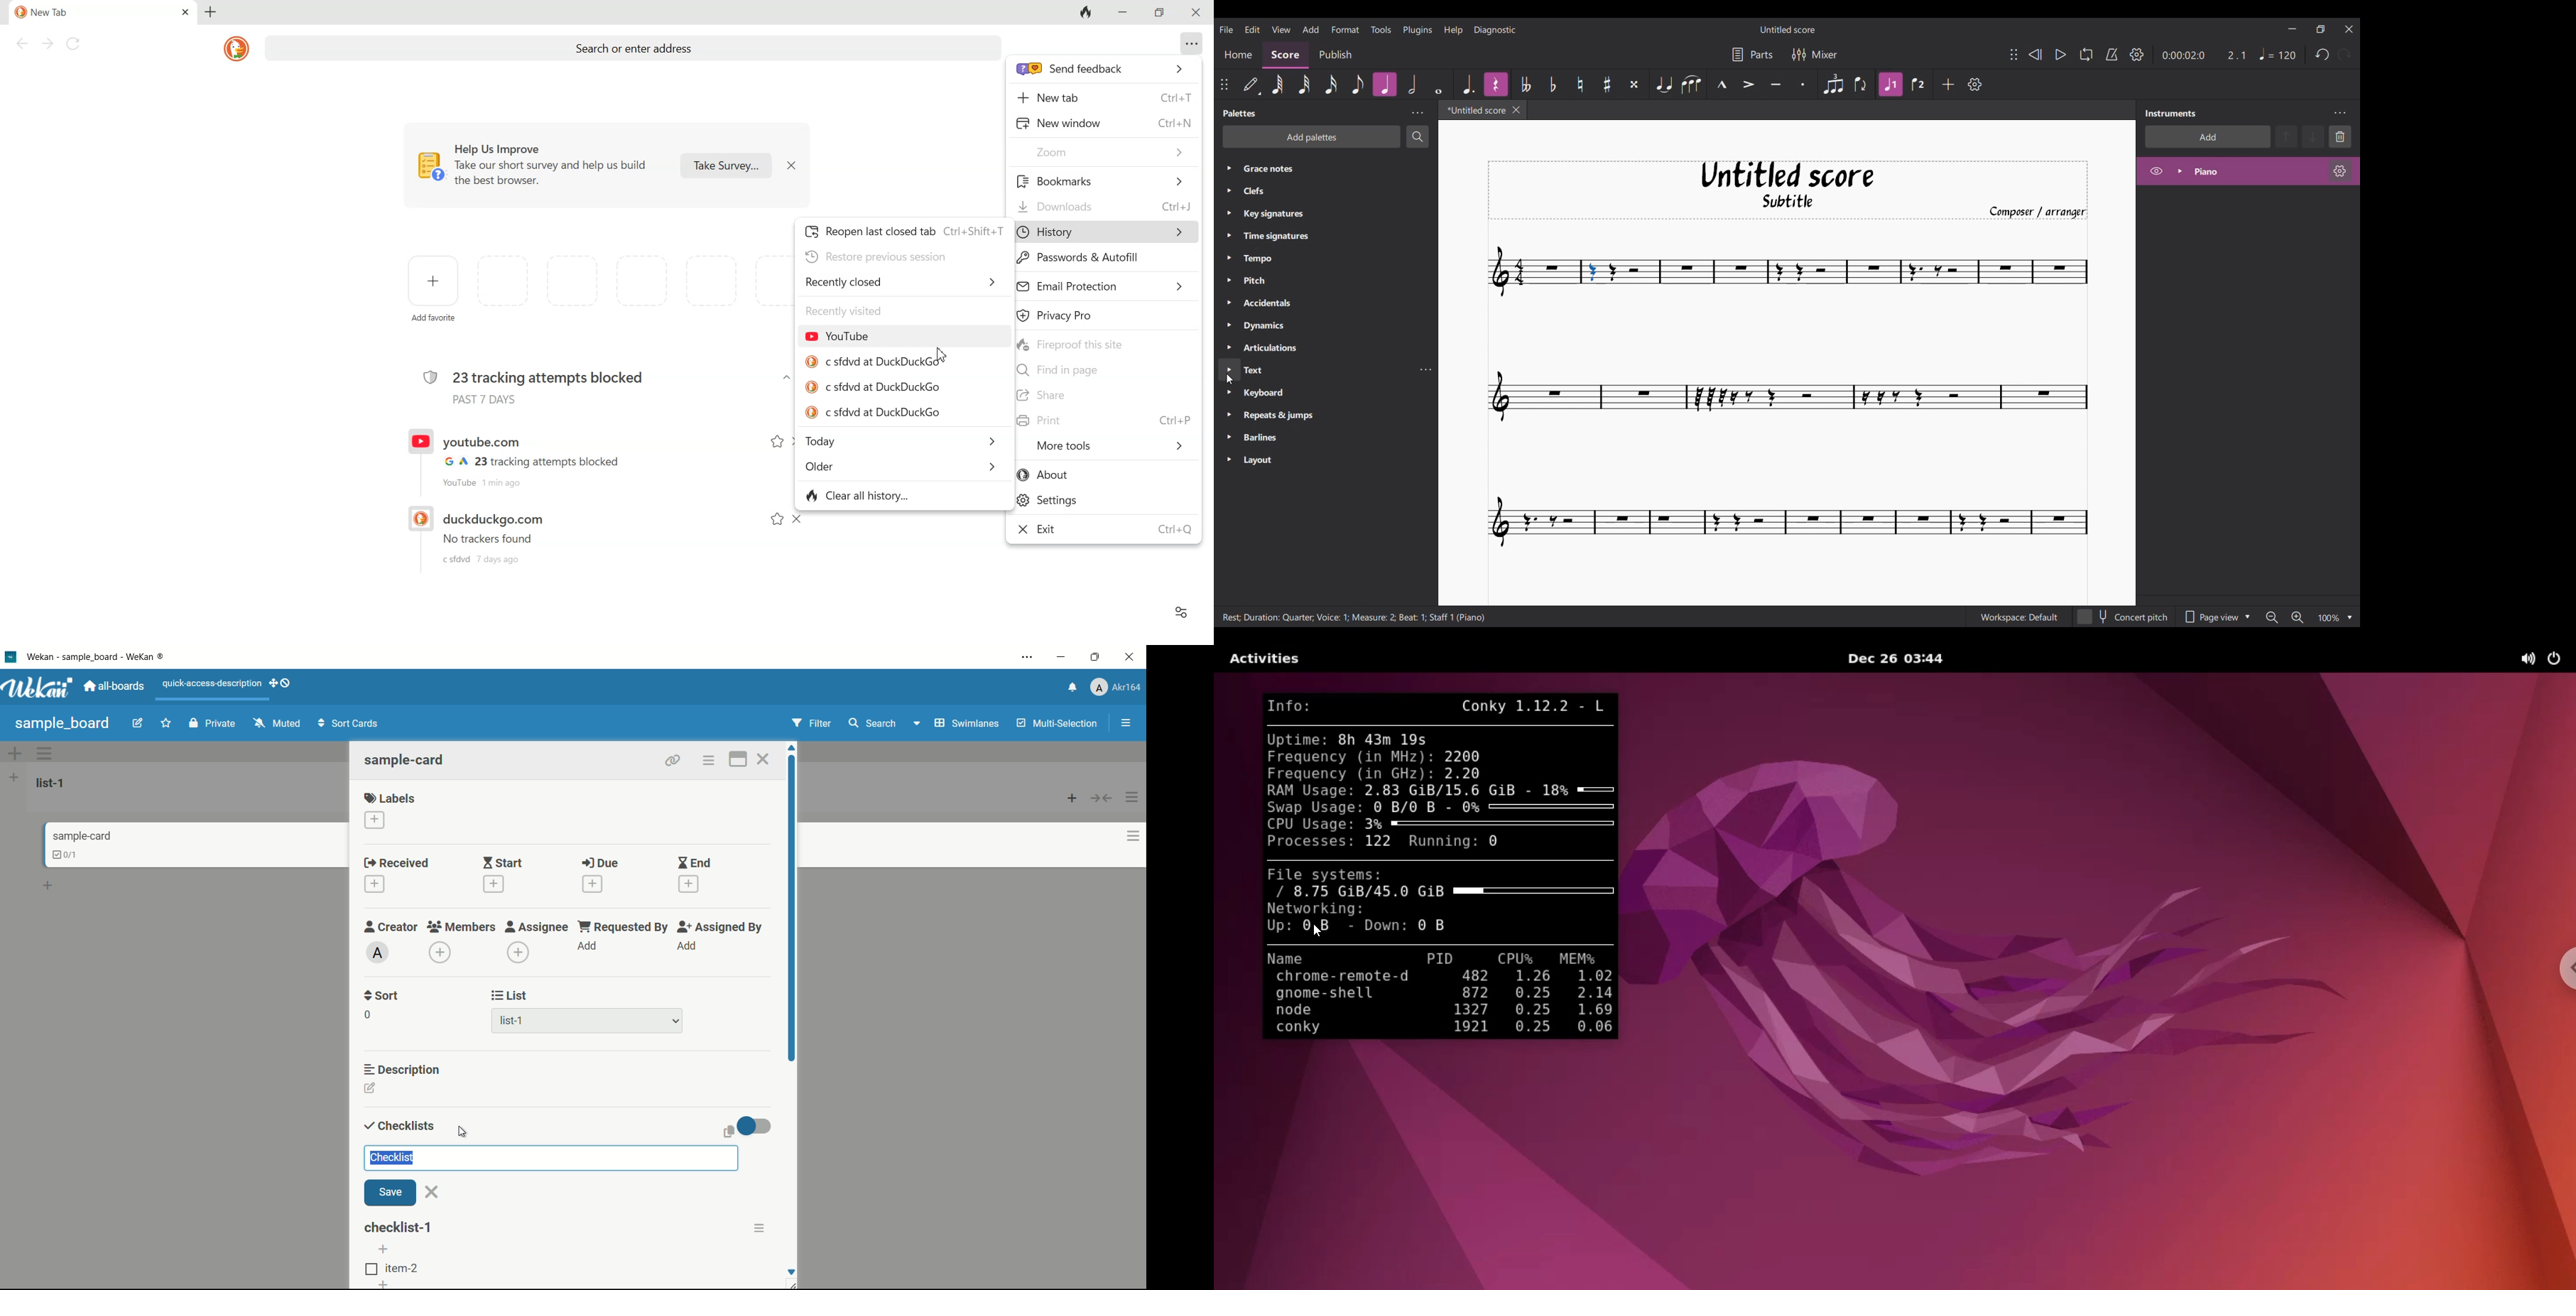 The image size is (2576, 1316). What do you see at coordinates (1132, 657) in the screenshot?
I see `close app` at bounding box center [1132, 657].